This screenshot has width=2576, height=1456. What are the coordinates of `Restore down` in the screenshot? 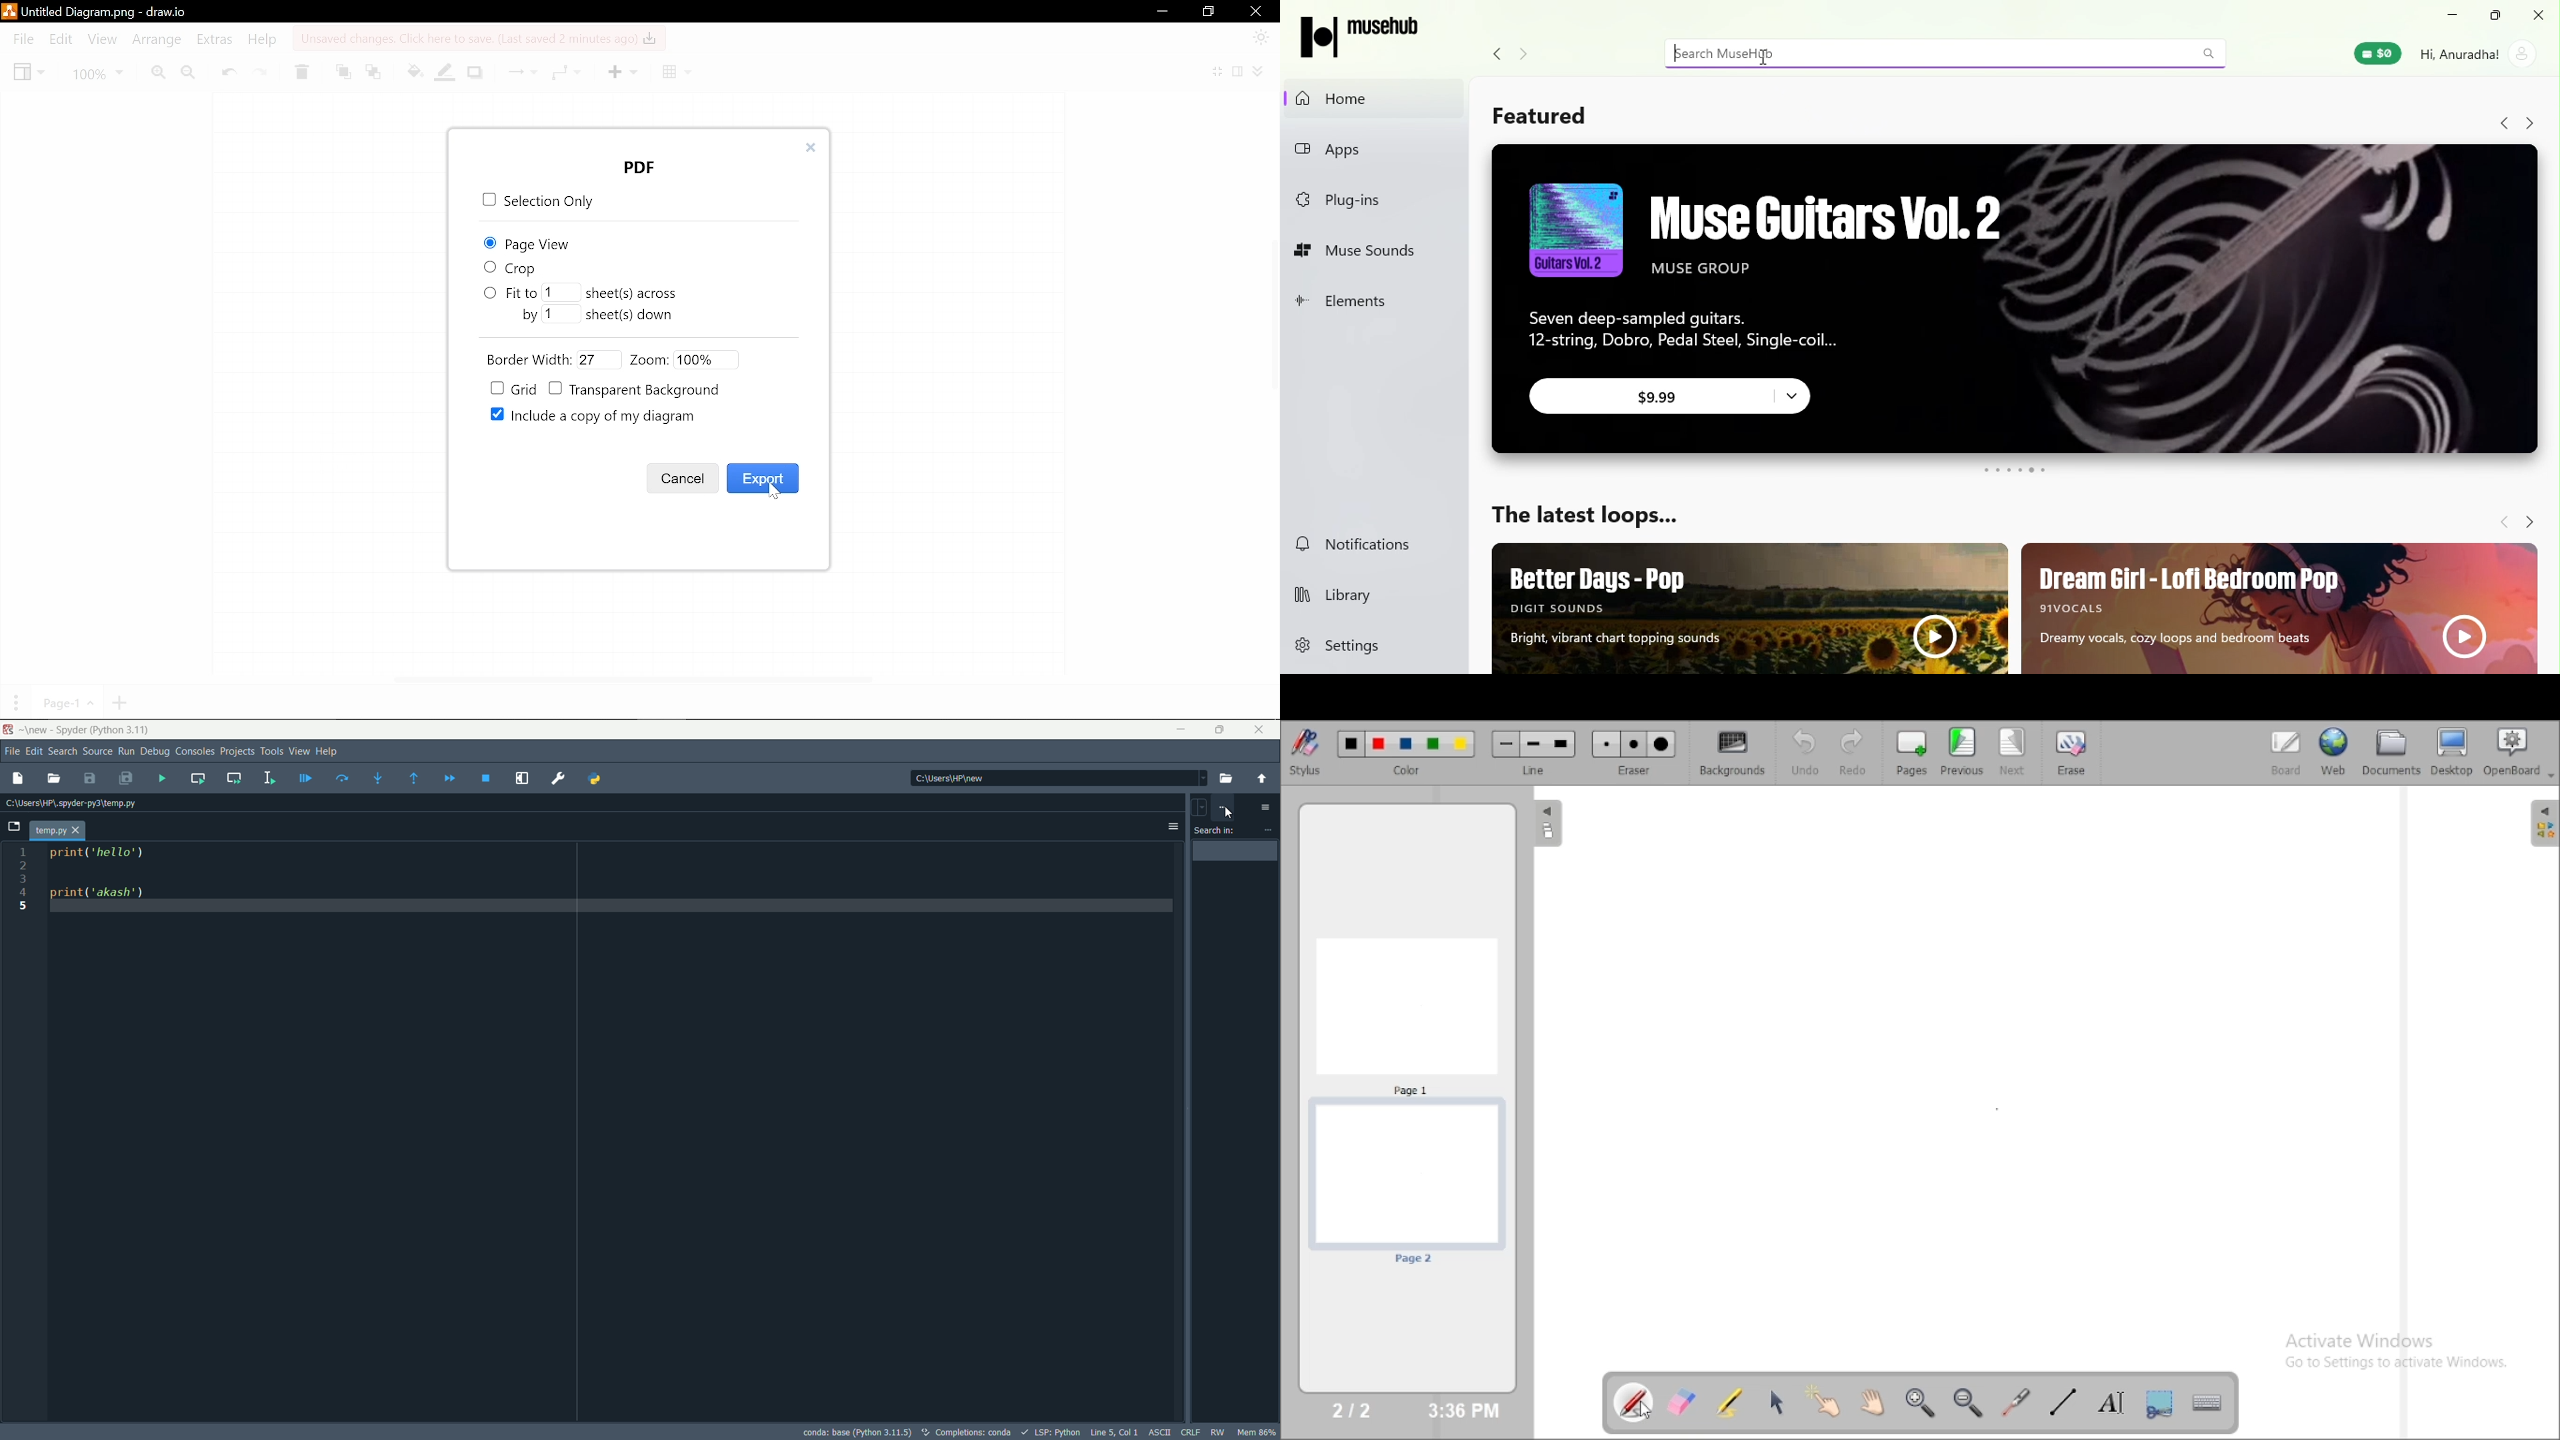 It's located at (1207, 12).